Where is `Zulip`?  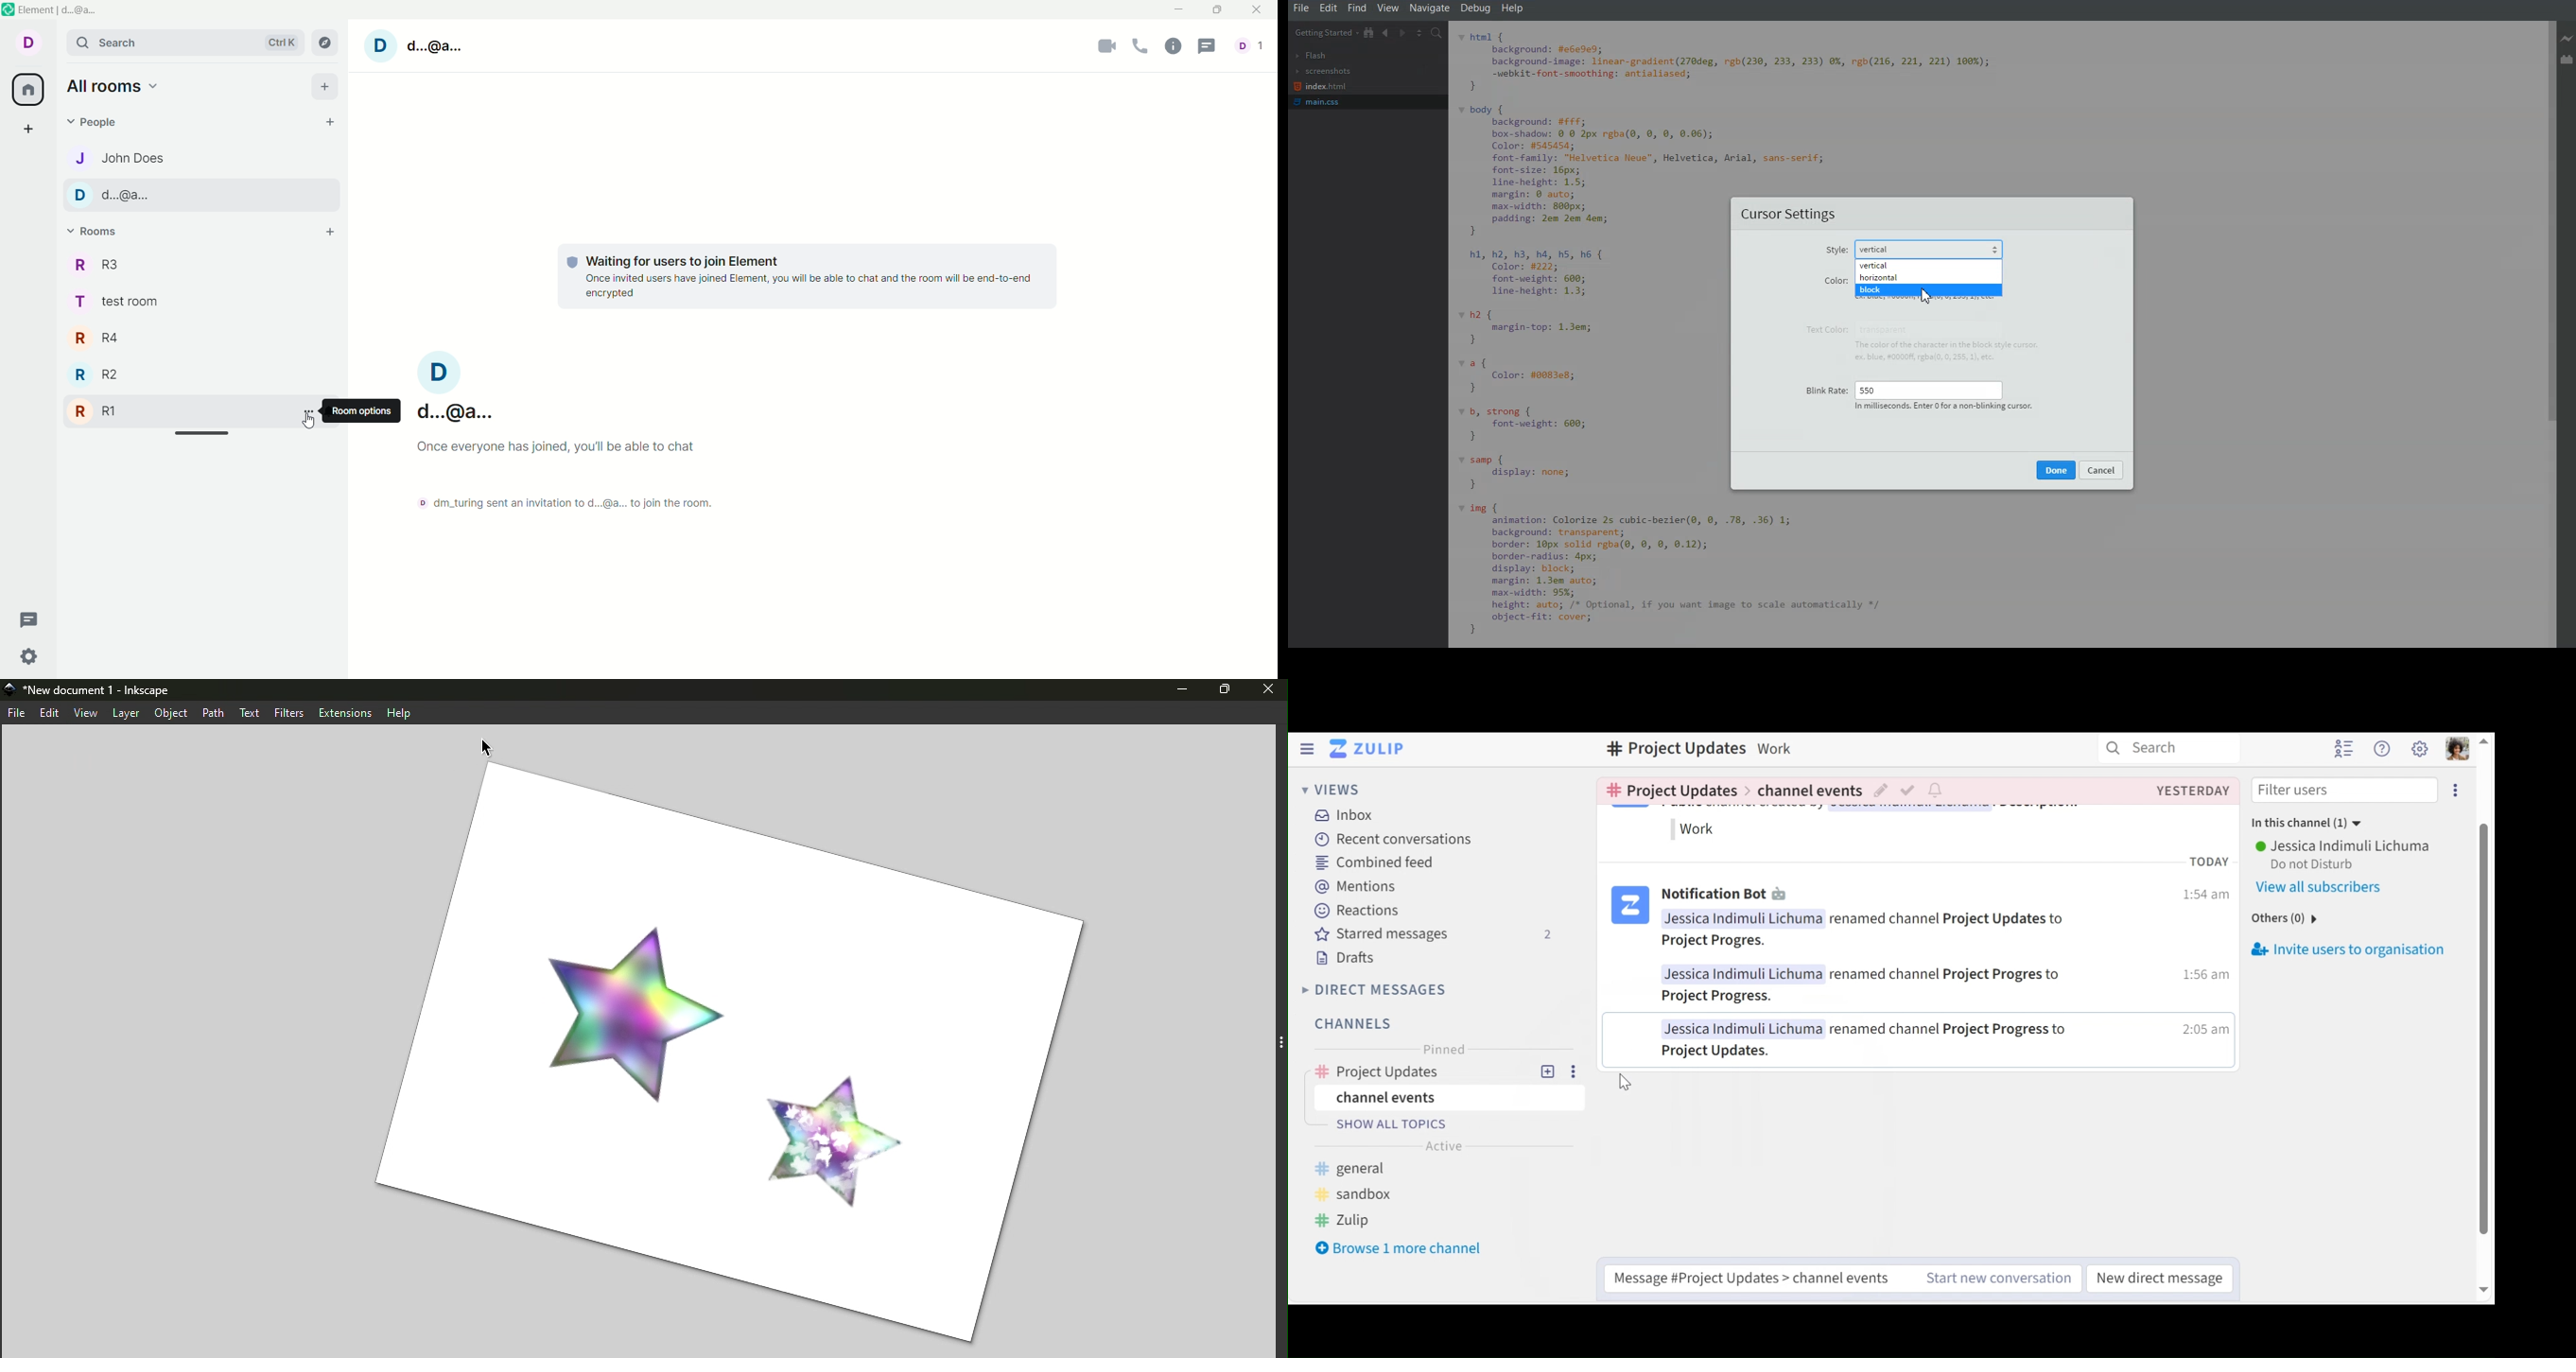
Zulip is located at coordinates (1347, 1218).